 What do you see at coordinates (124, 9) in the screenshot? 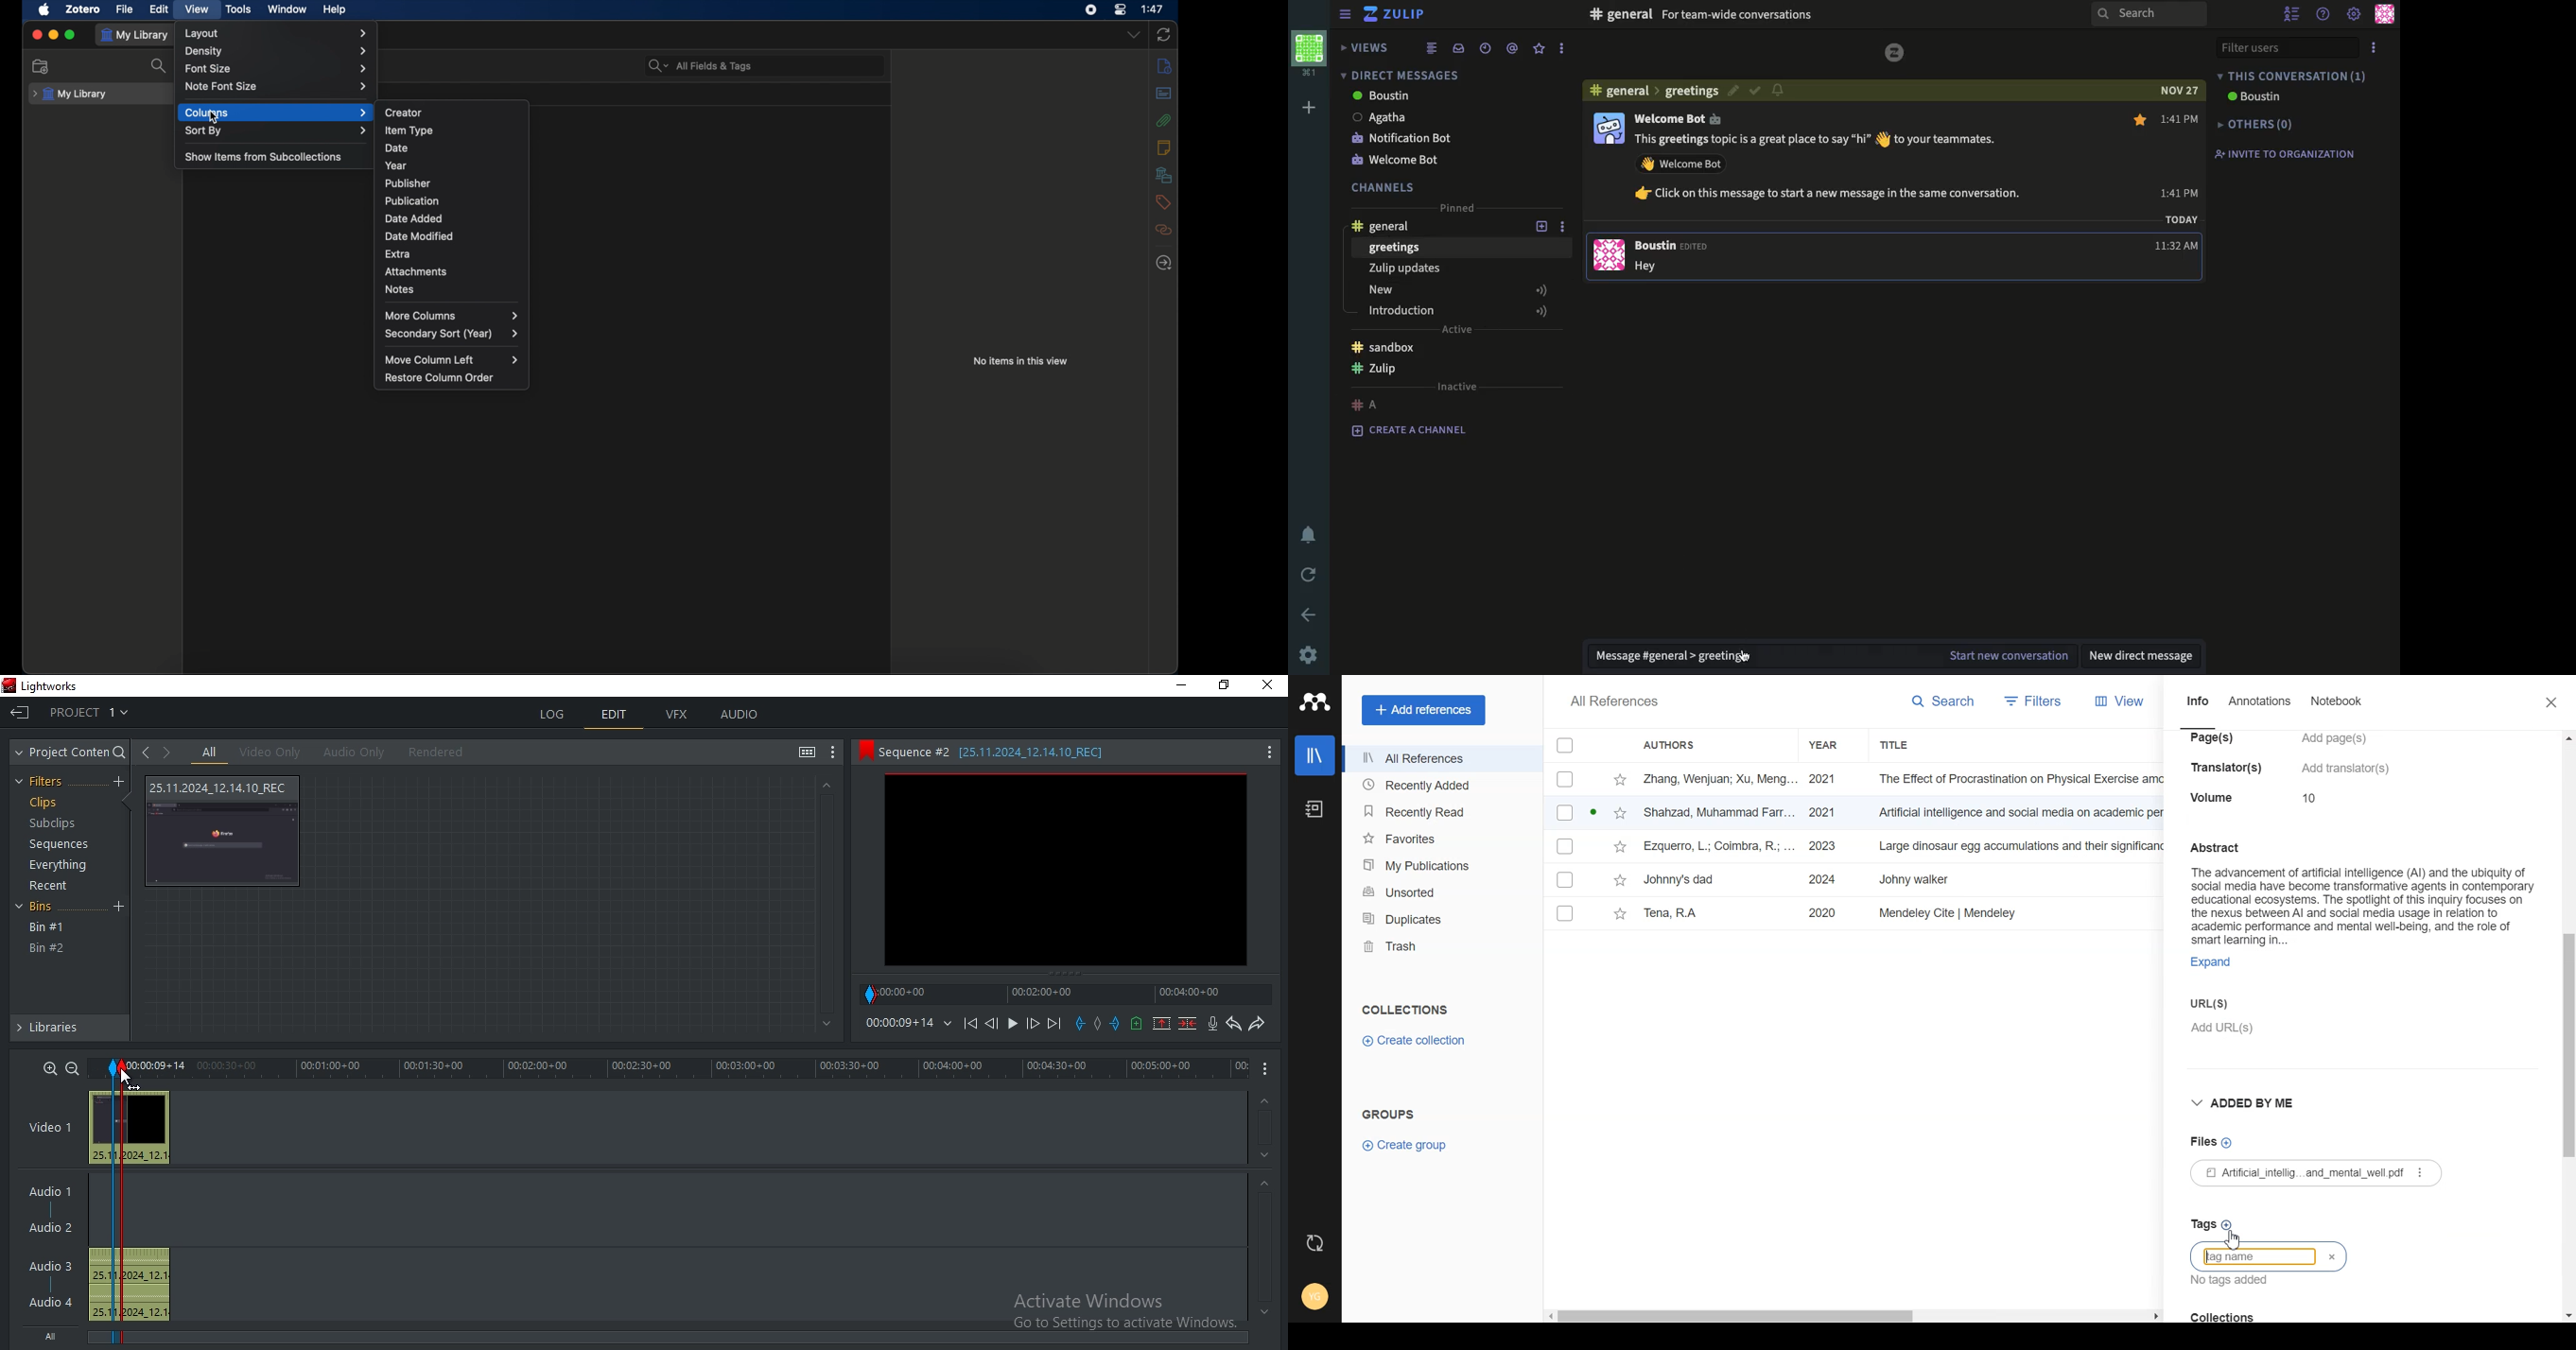
I see `file` at bounding box center [124, 9].